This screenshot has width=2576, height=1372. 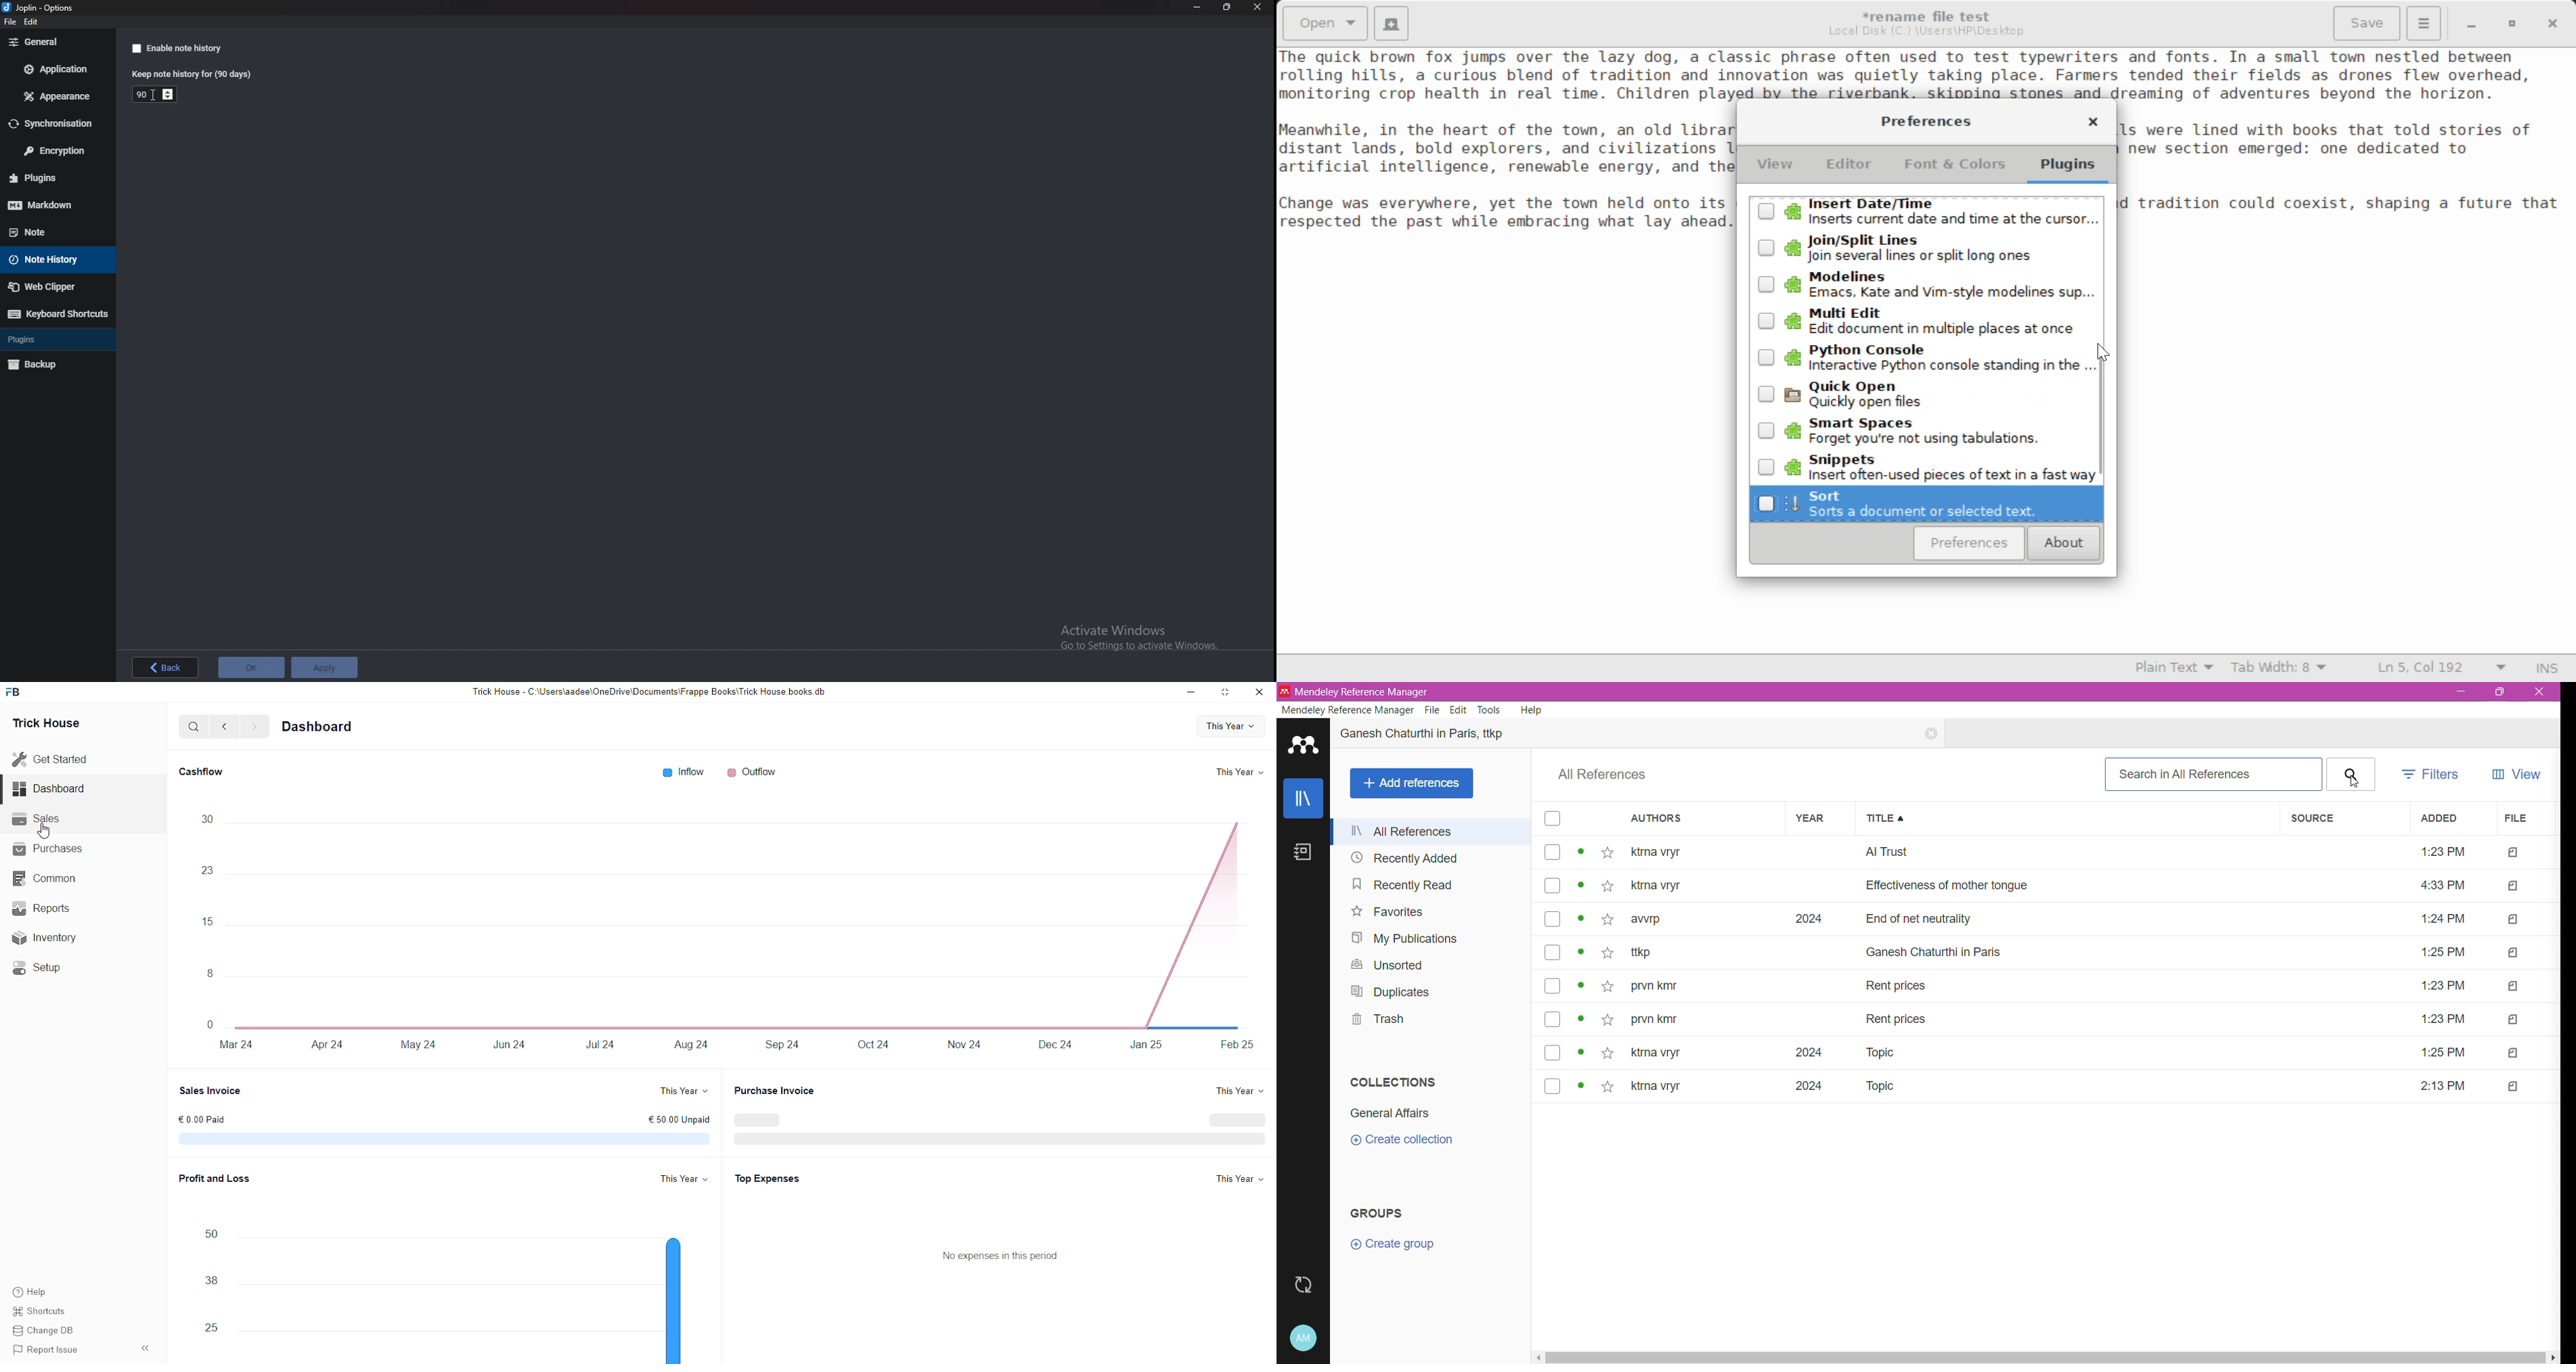 What do you see at coordinates (650, 692) in the screenshot?
I see `Trick House - C:\Users\aadee\OneDrive\Documents\Frappe Books\Trick House books db` at bounding box center [650, 692].